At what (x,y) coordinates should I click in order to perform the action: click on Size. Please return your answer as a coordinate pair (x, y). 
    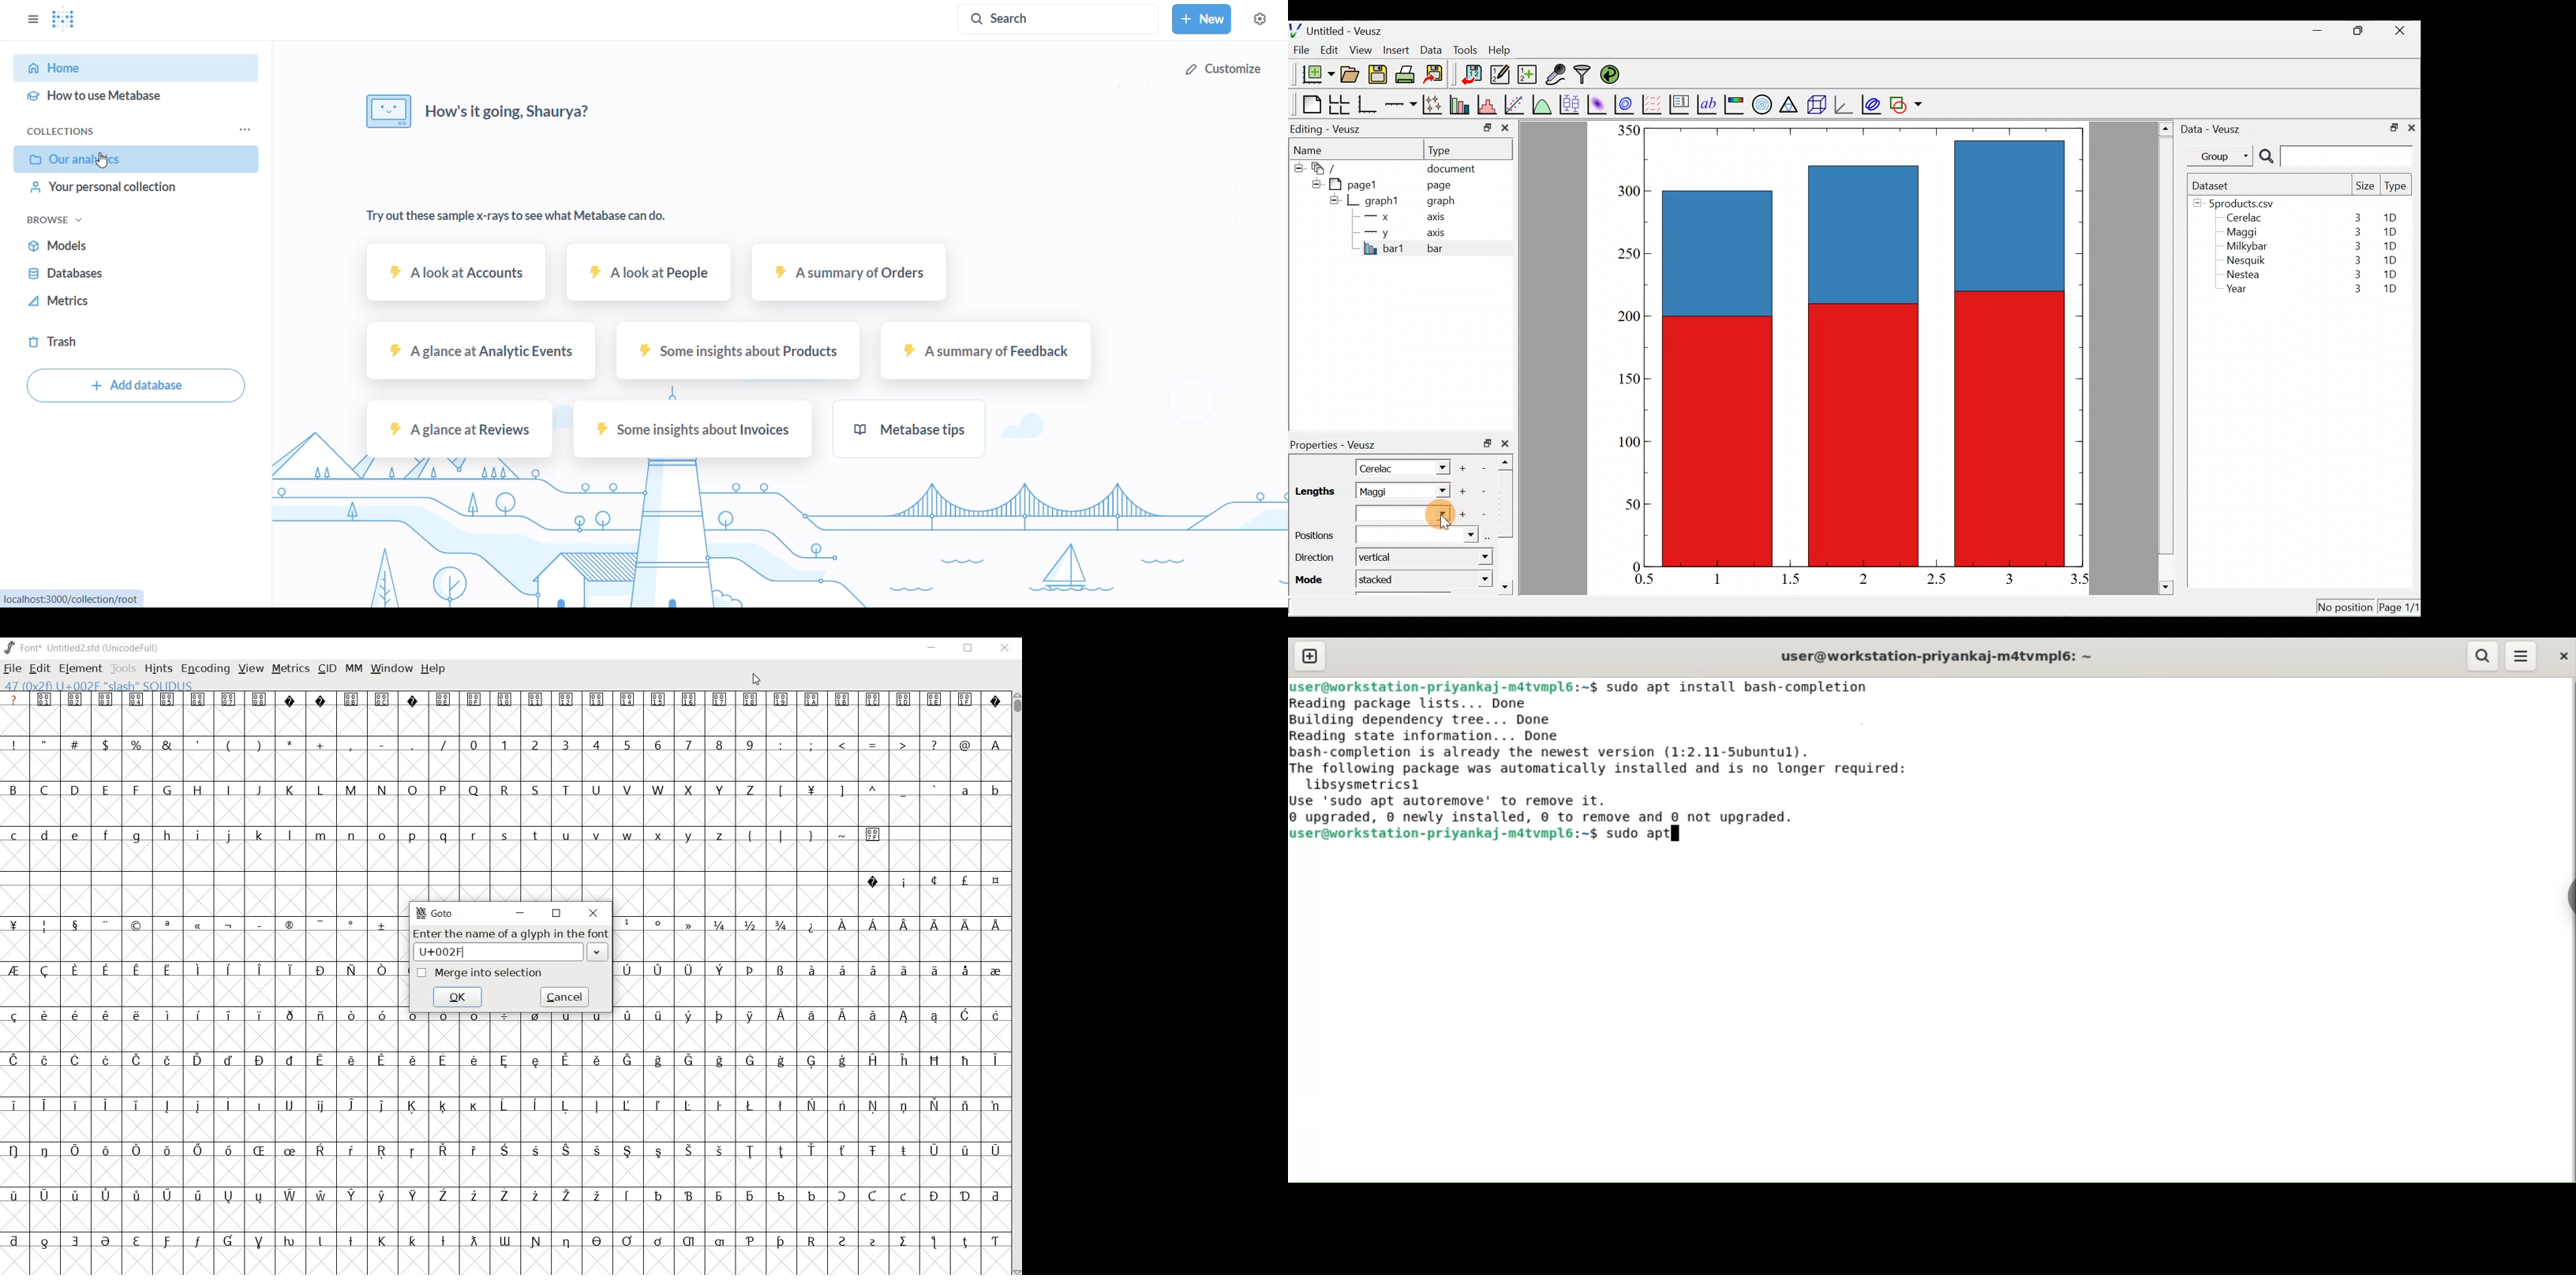
    Looking at the image, I should click on (2365, 187).